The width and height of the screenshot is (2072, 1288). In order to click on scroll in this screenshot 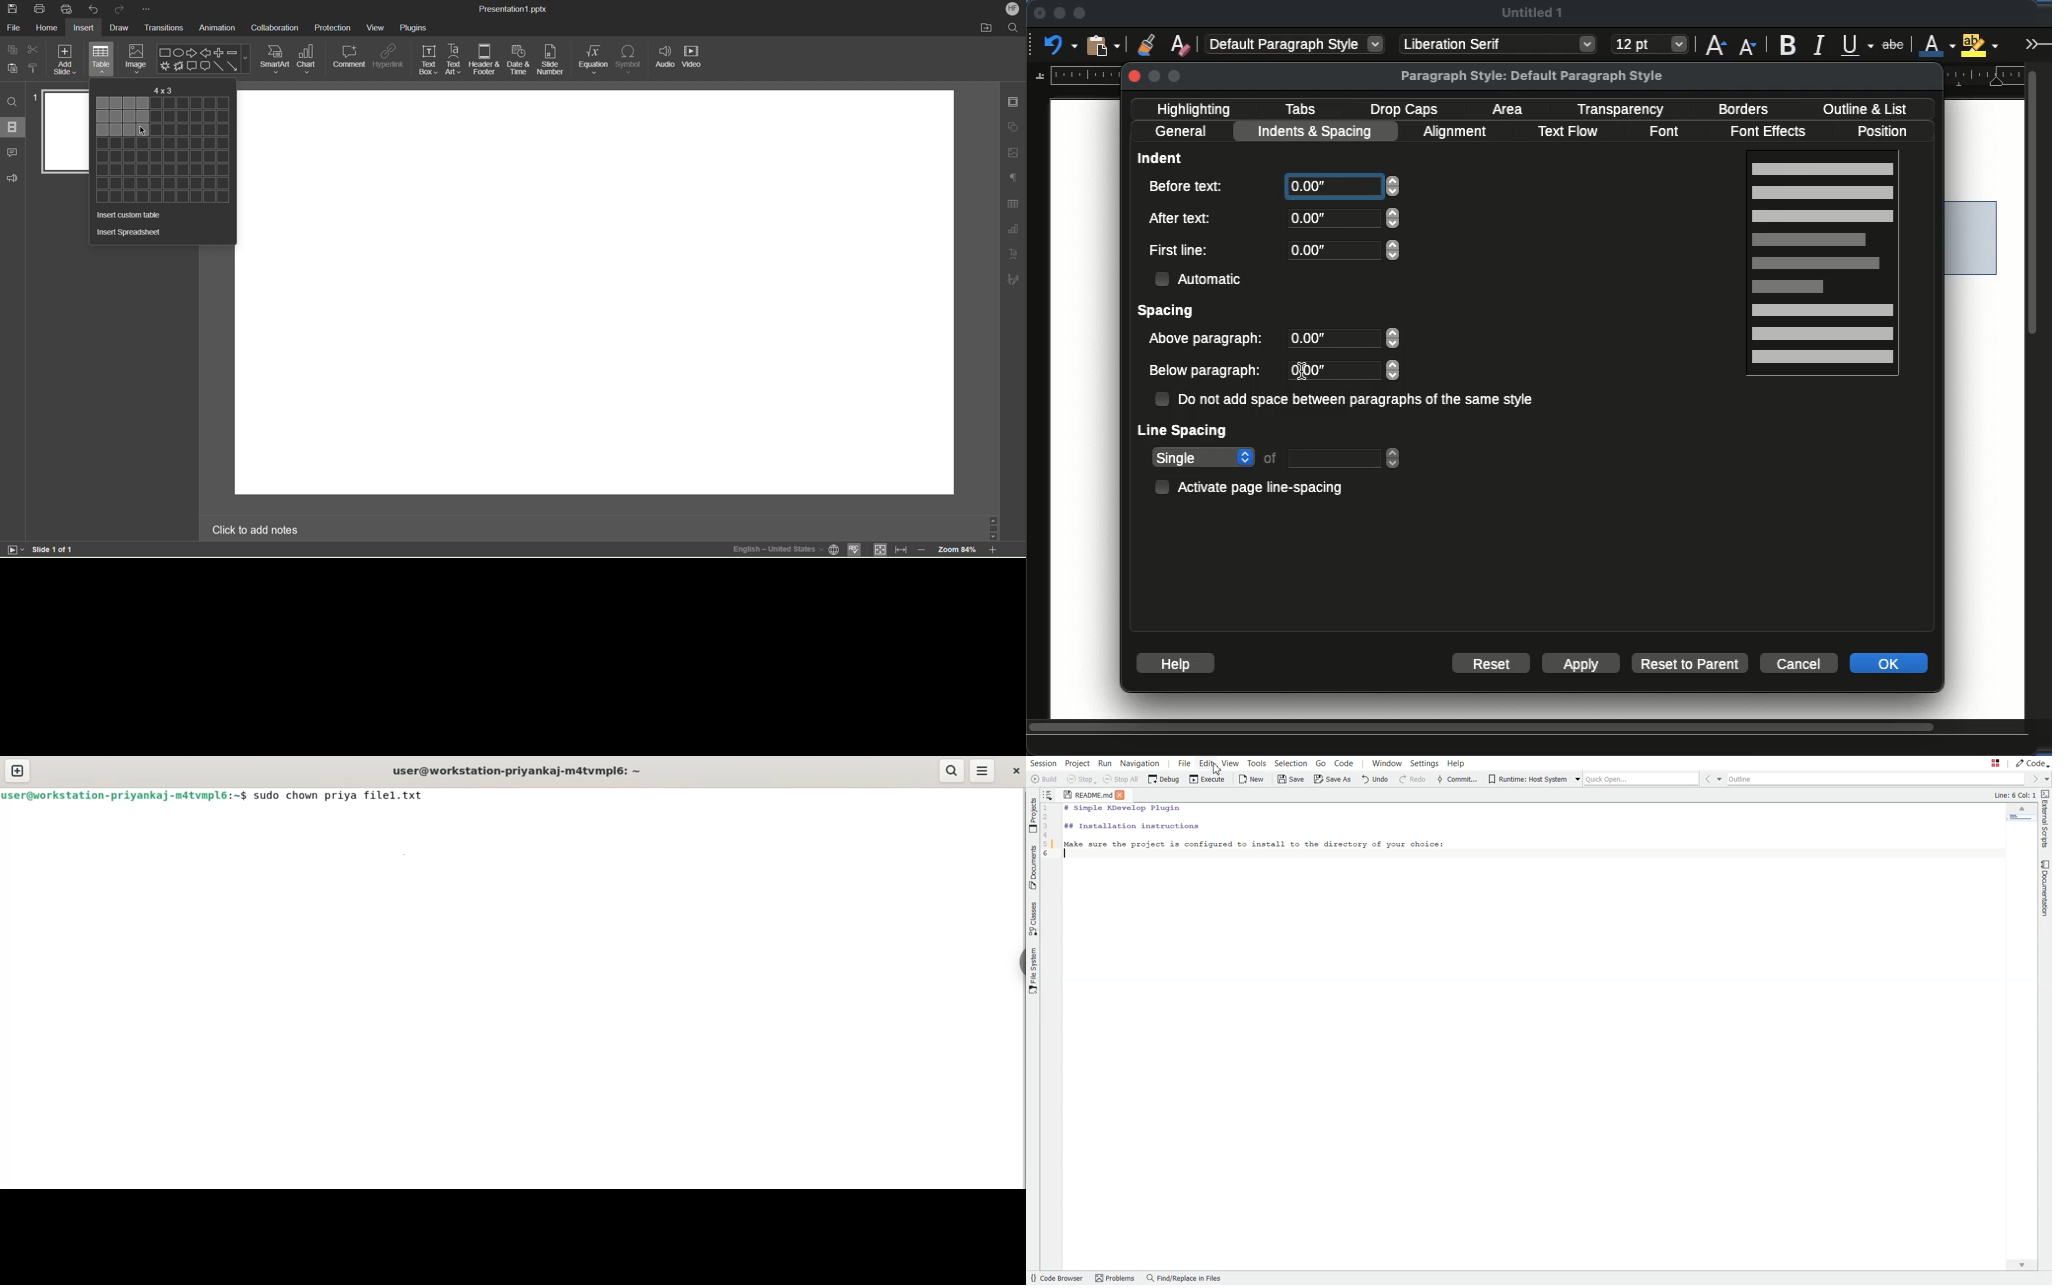, I will do `click(2038, 389)`.